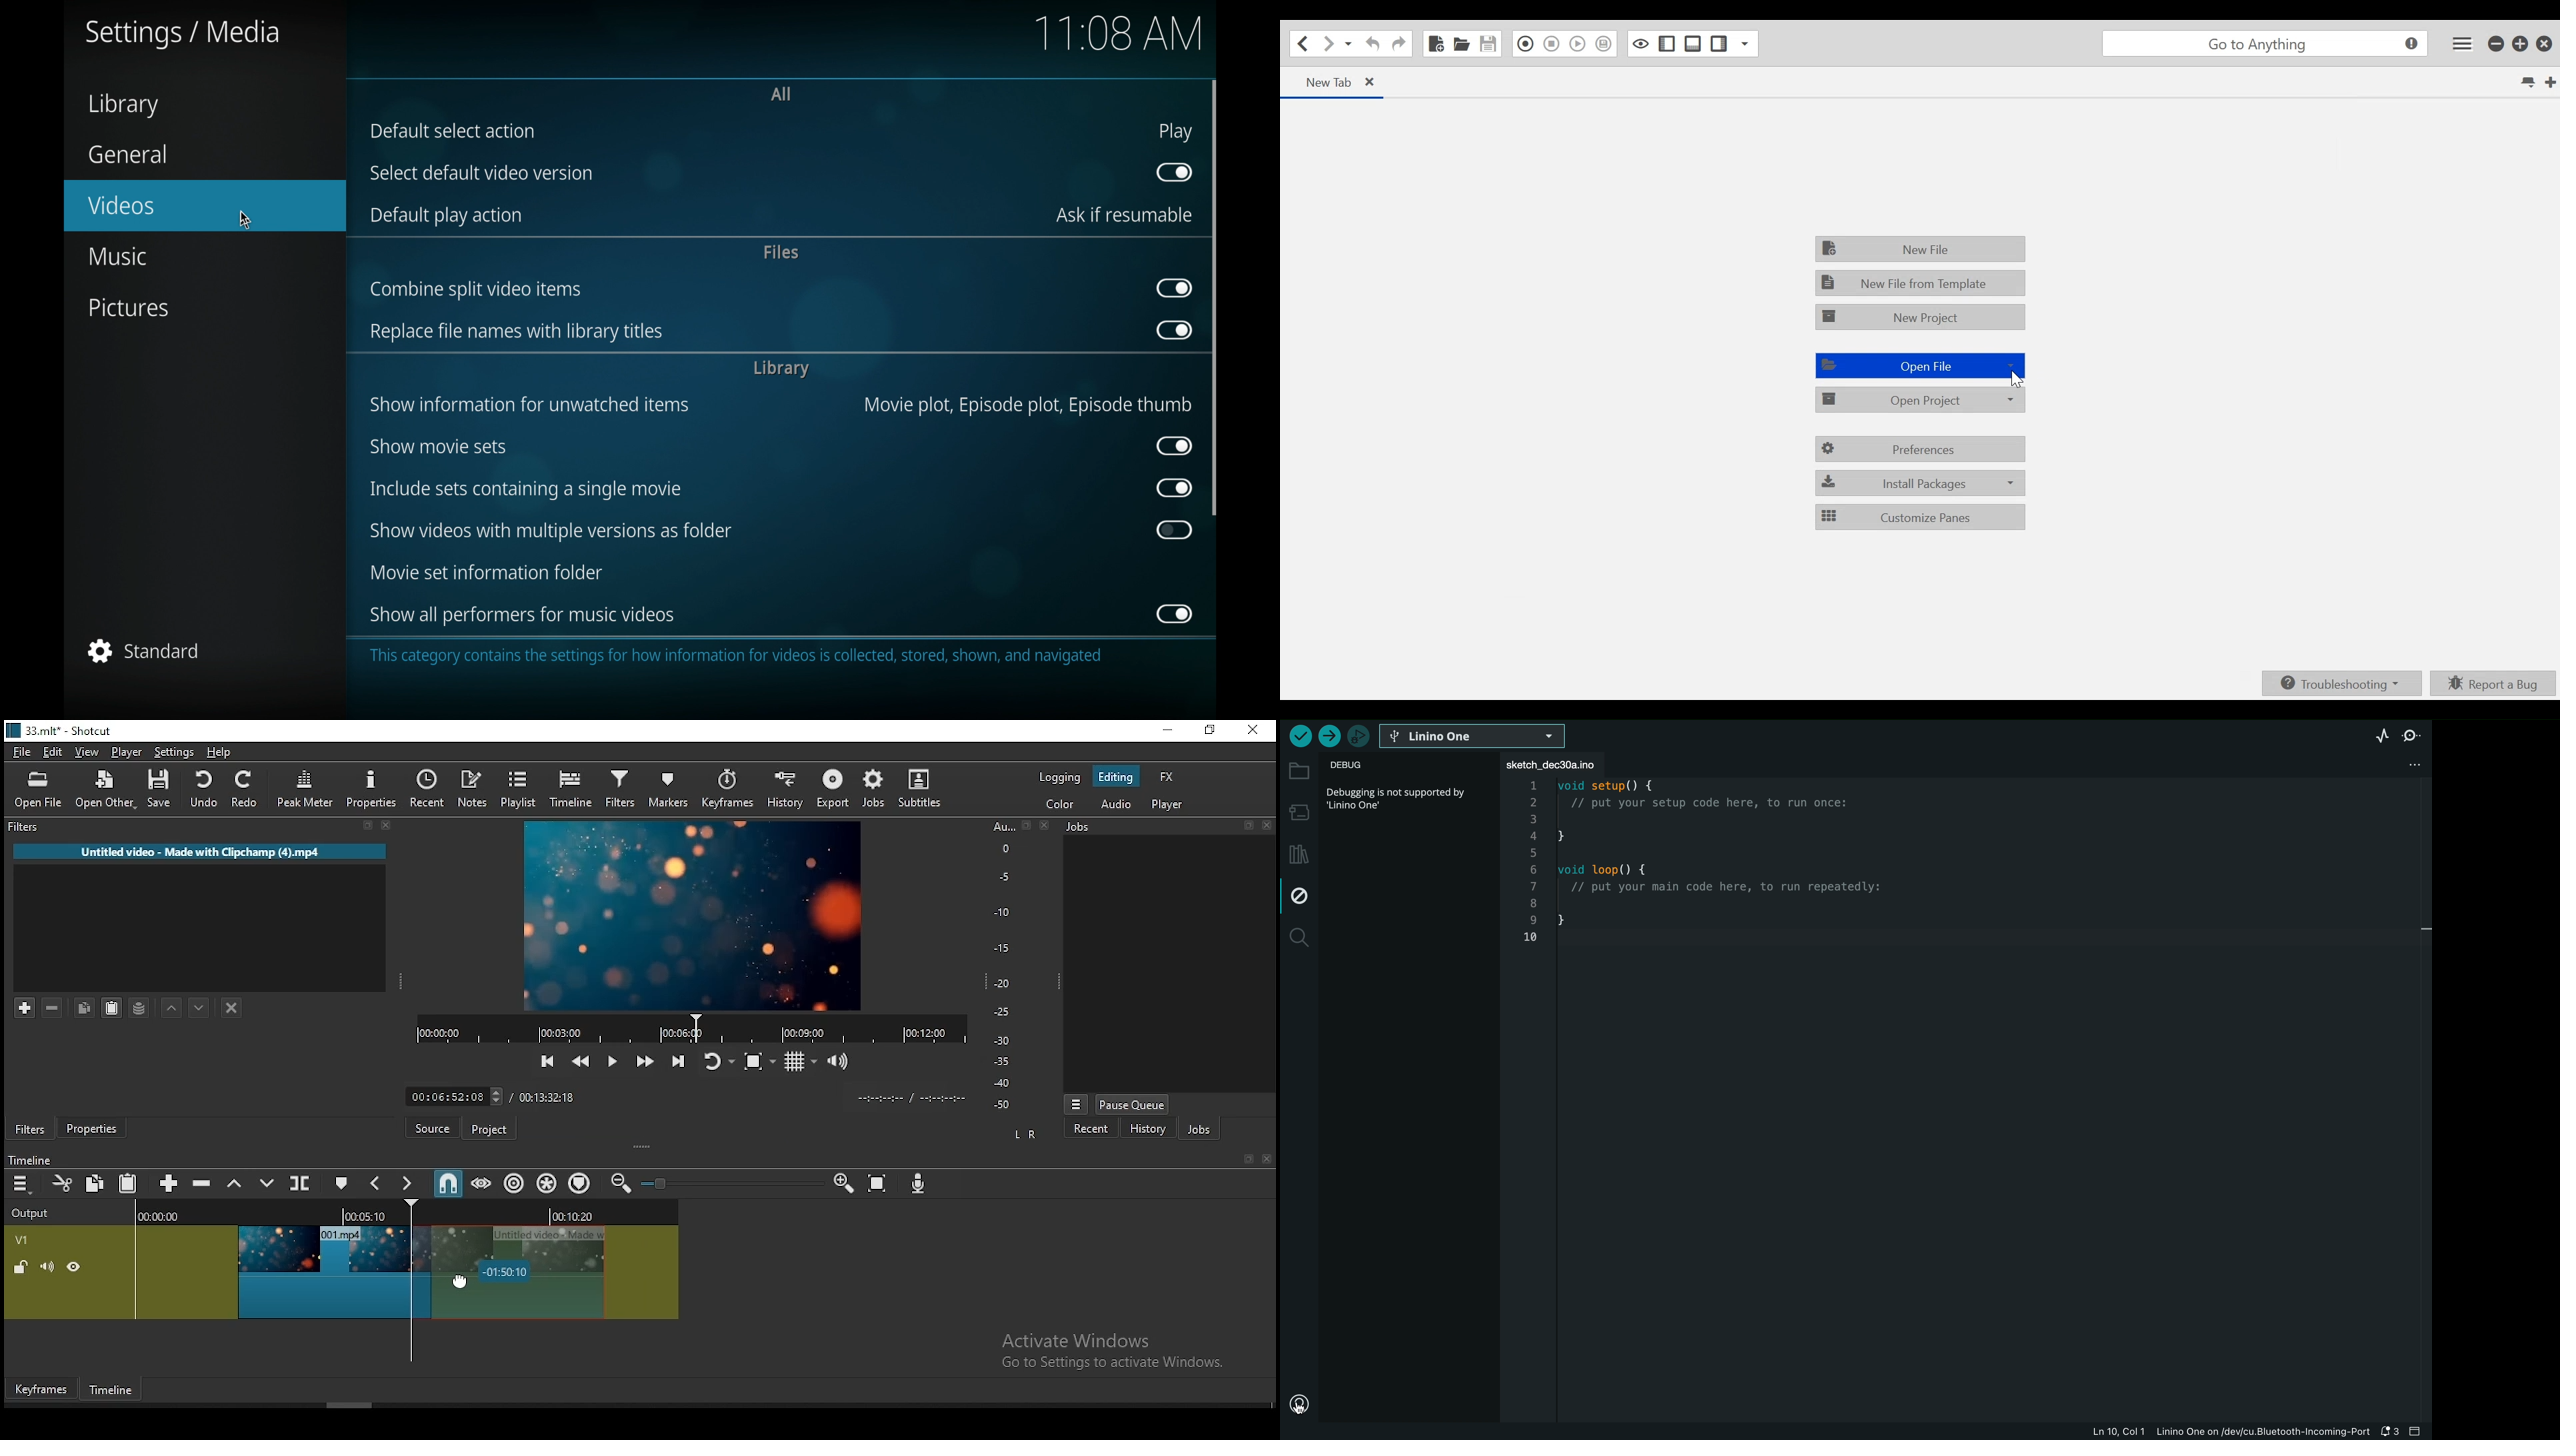  What do you see at coordinates (1175, 614) in the screenshot?
I see `toggle button` at bounding box center [1175, 614].